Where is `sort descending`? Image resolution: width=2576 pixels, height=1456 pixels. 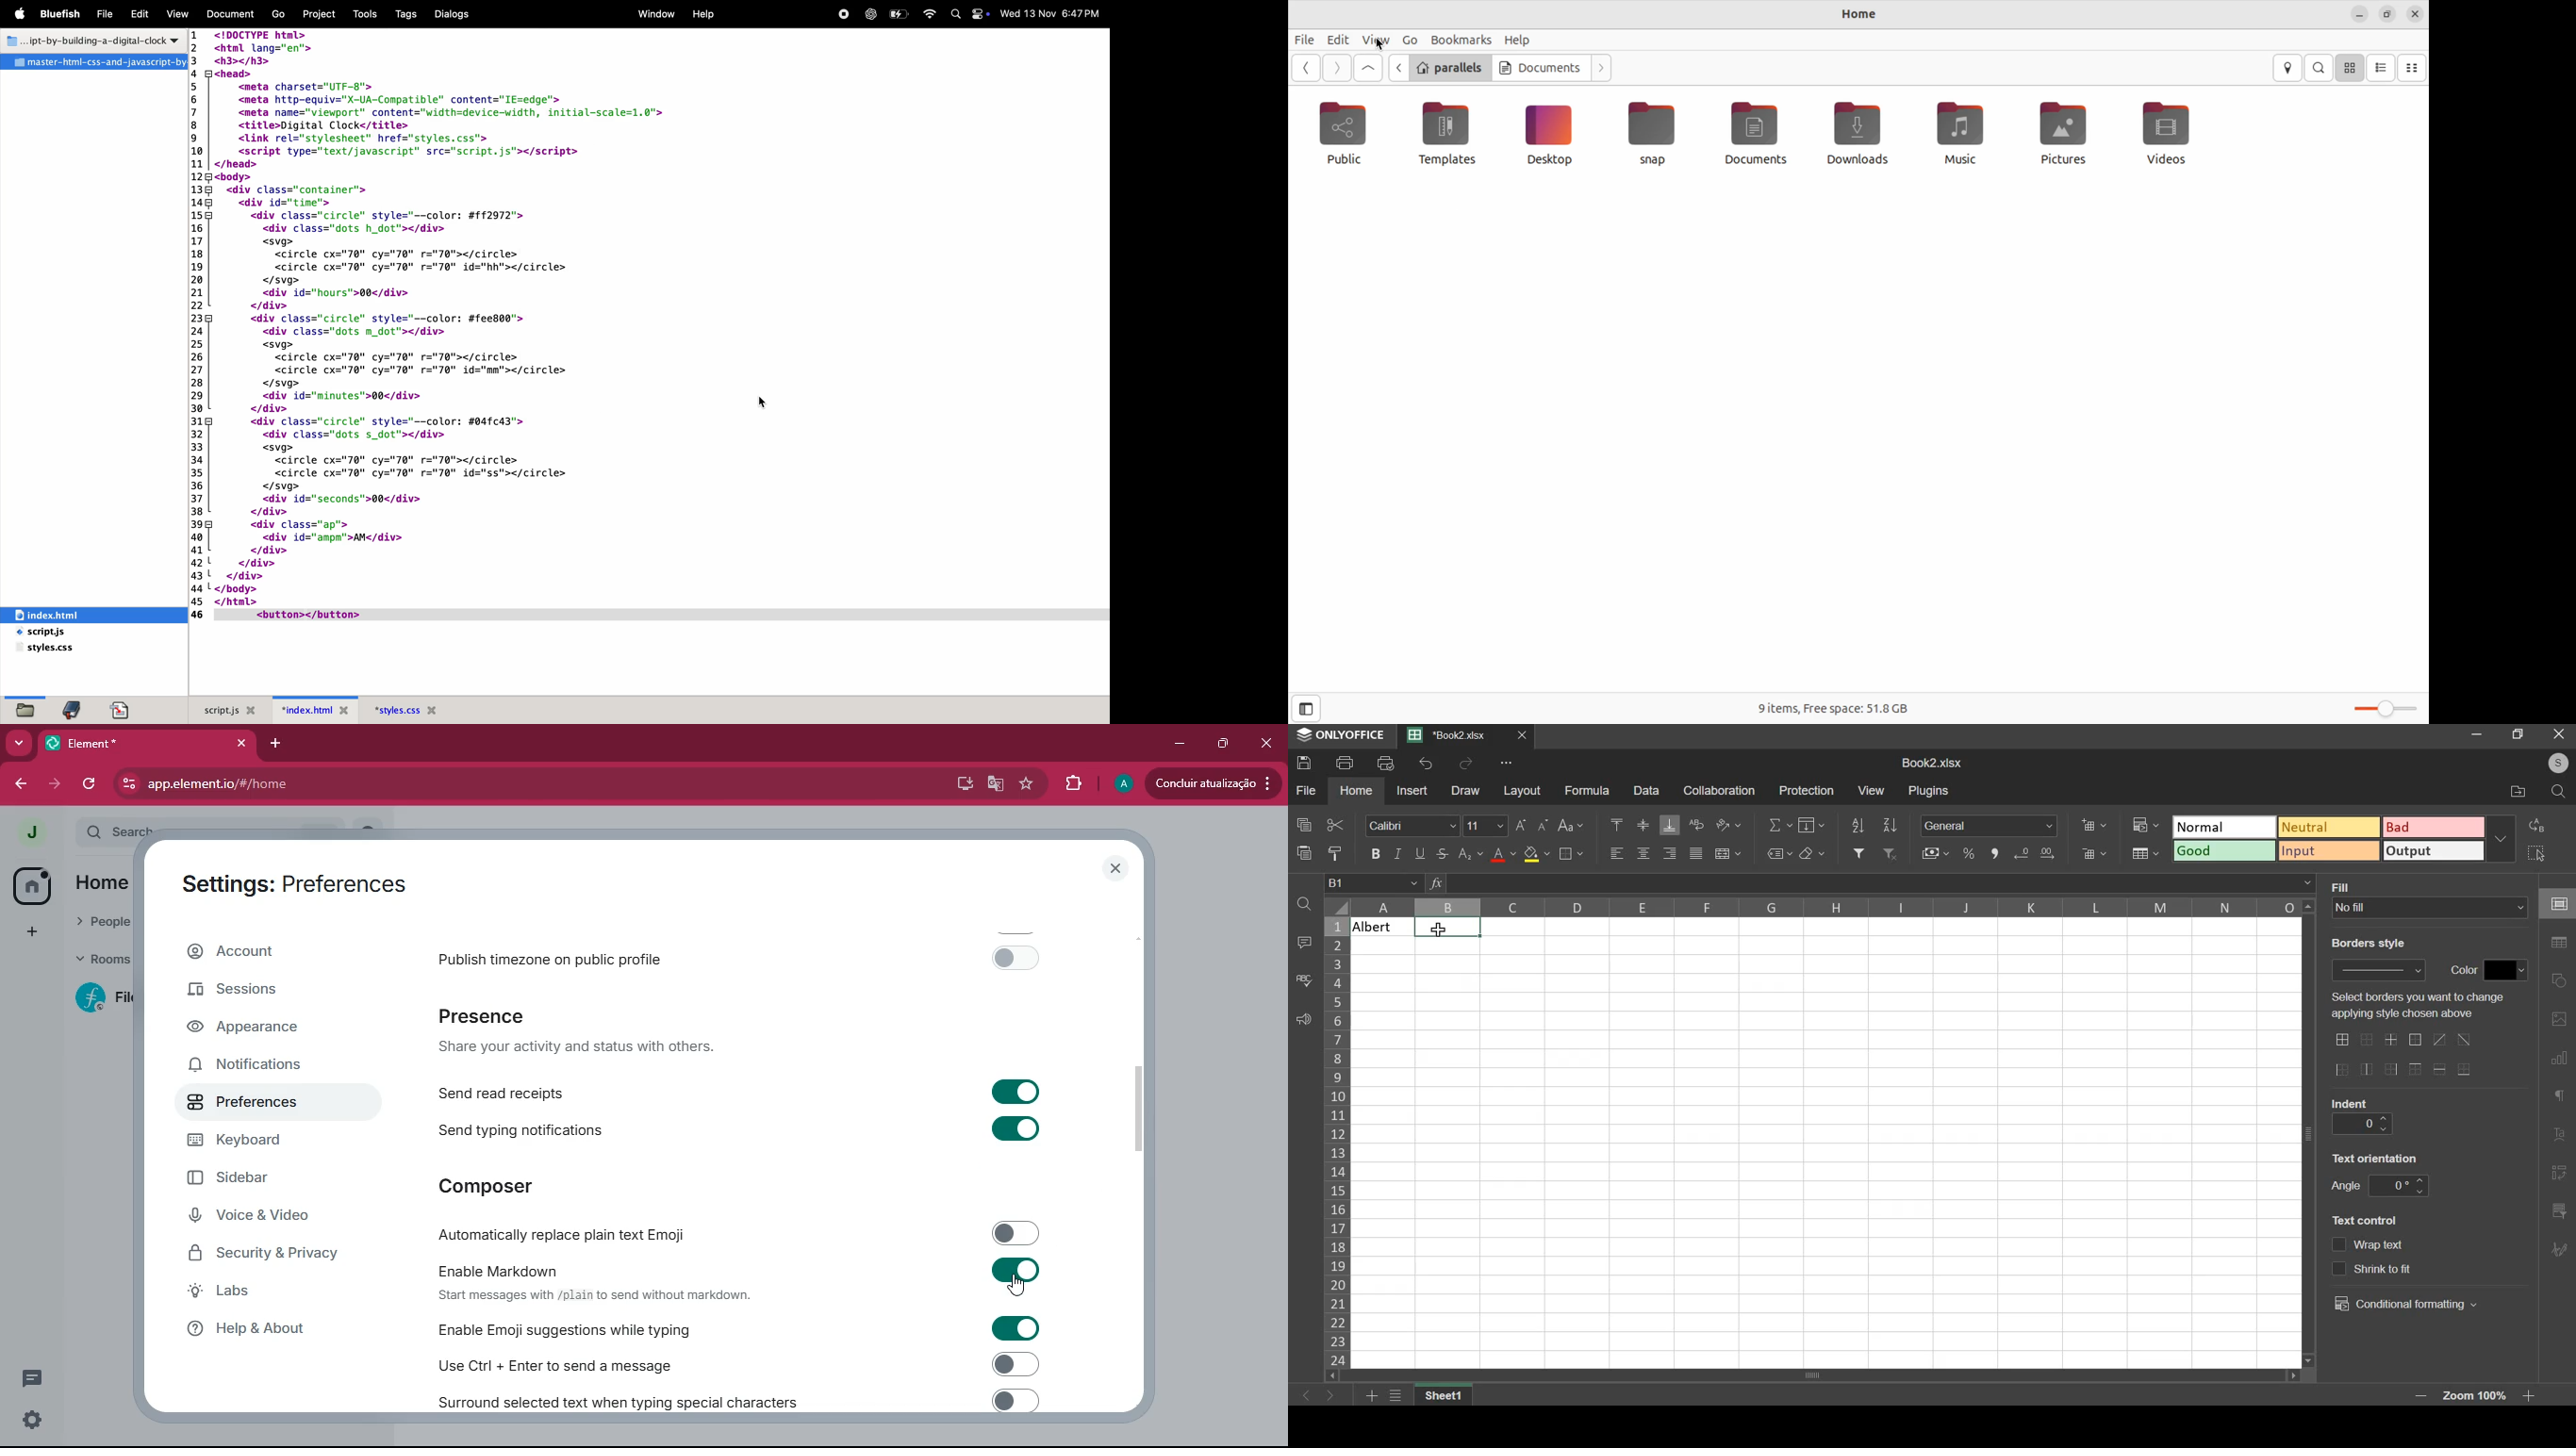 sort descending is located at coordinates (1890, 825).